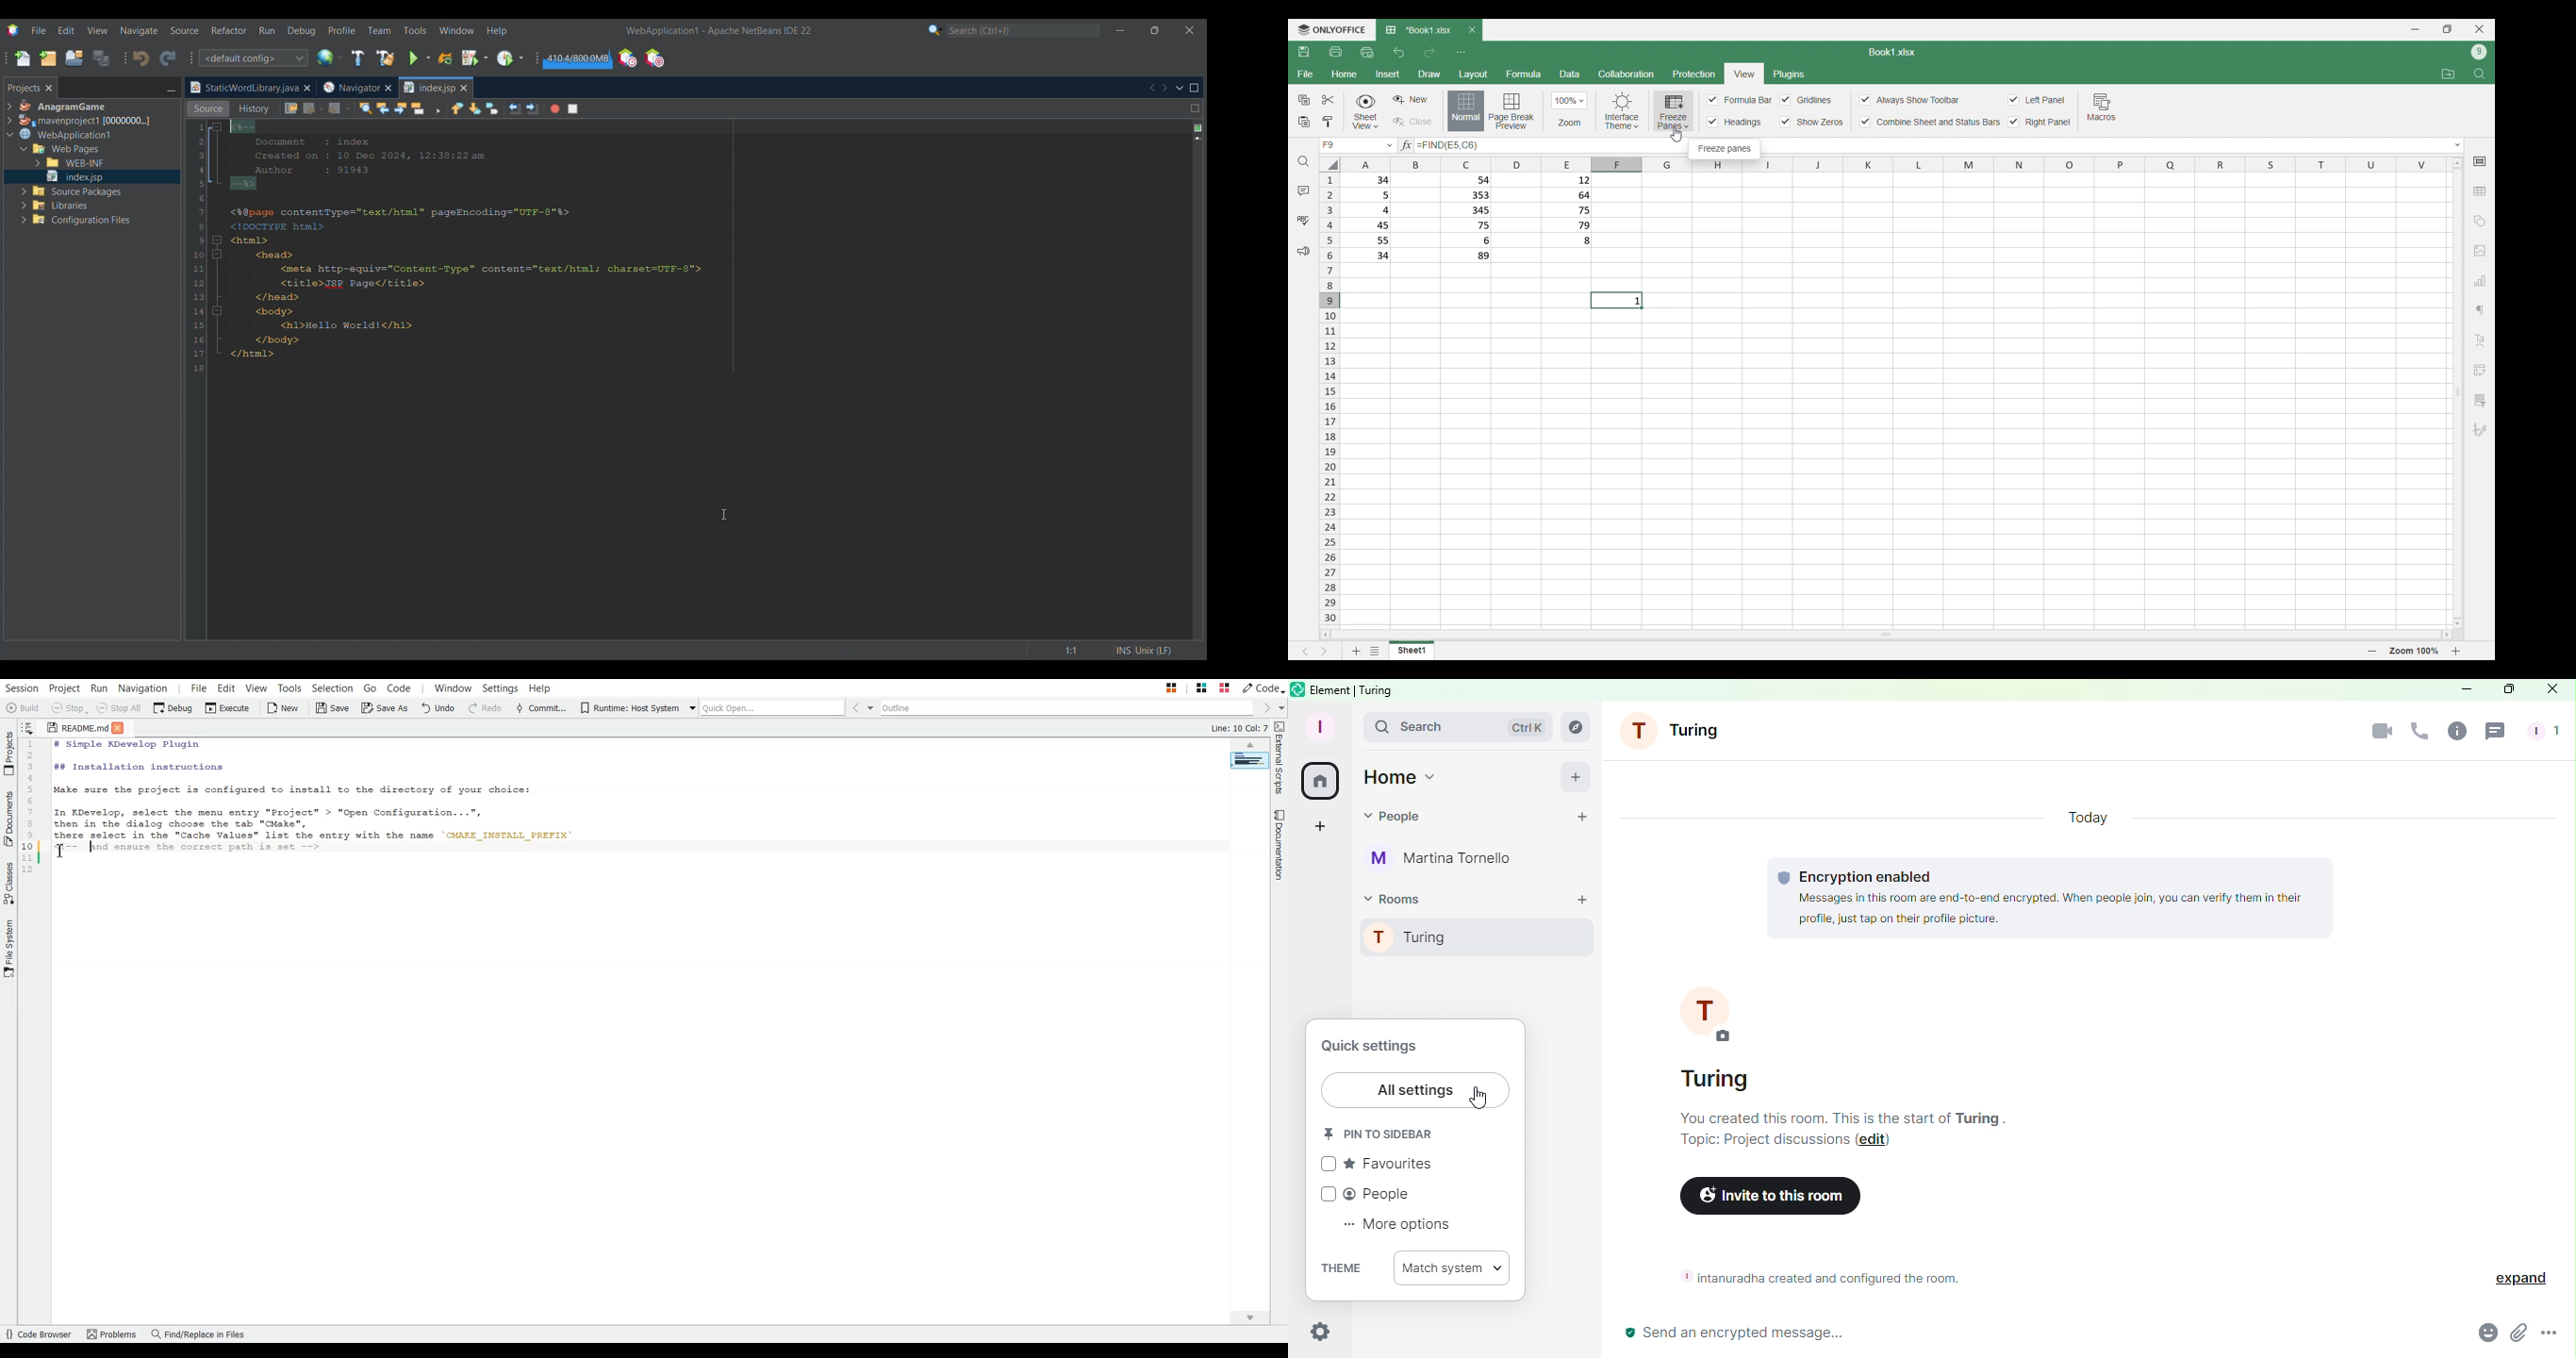  What do you see at coordinates (1329, 1194) in the screenshot?
I see `check box` at bounding box center [1329, 1194].